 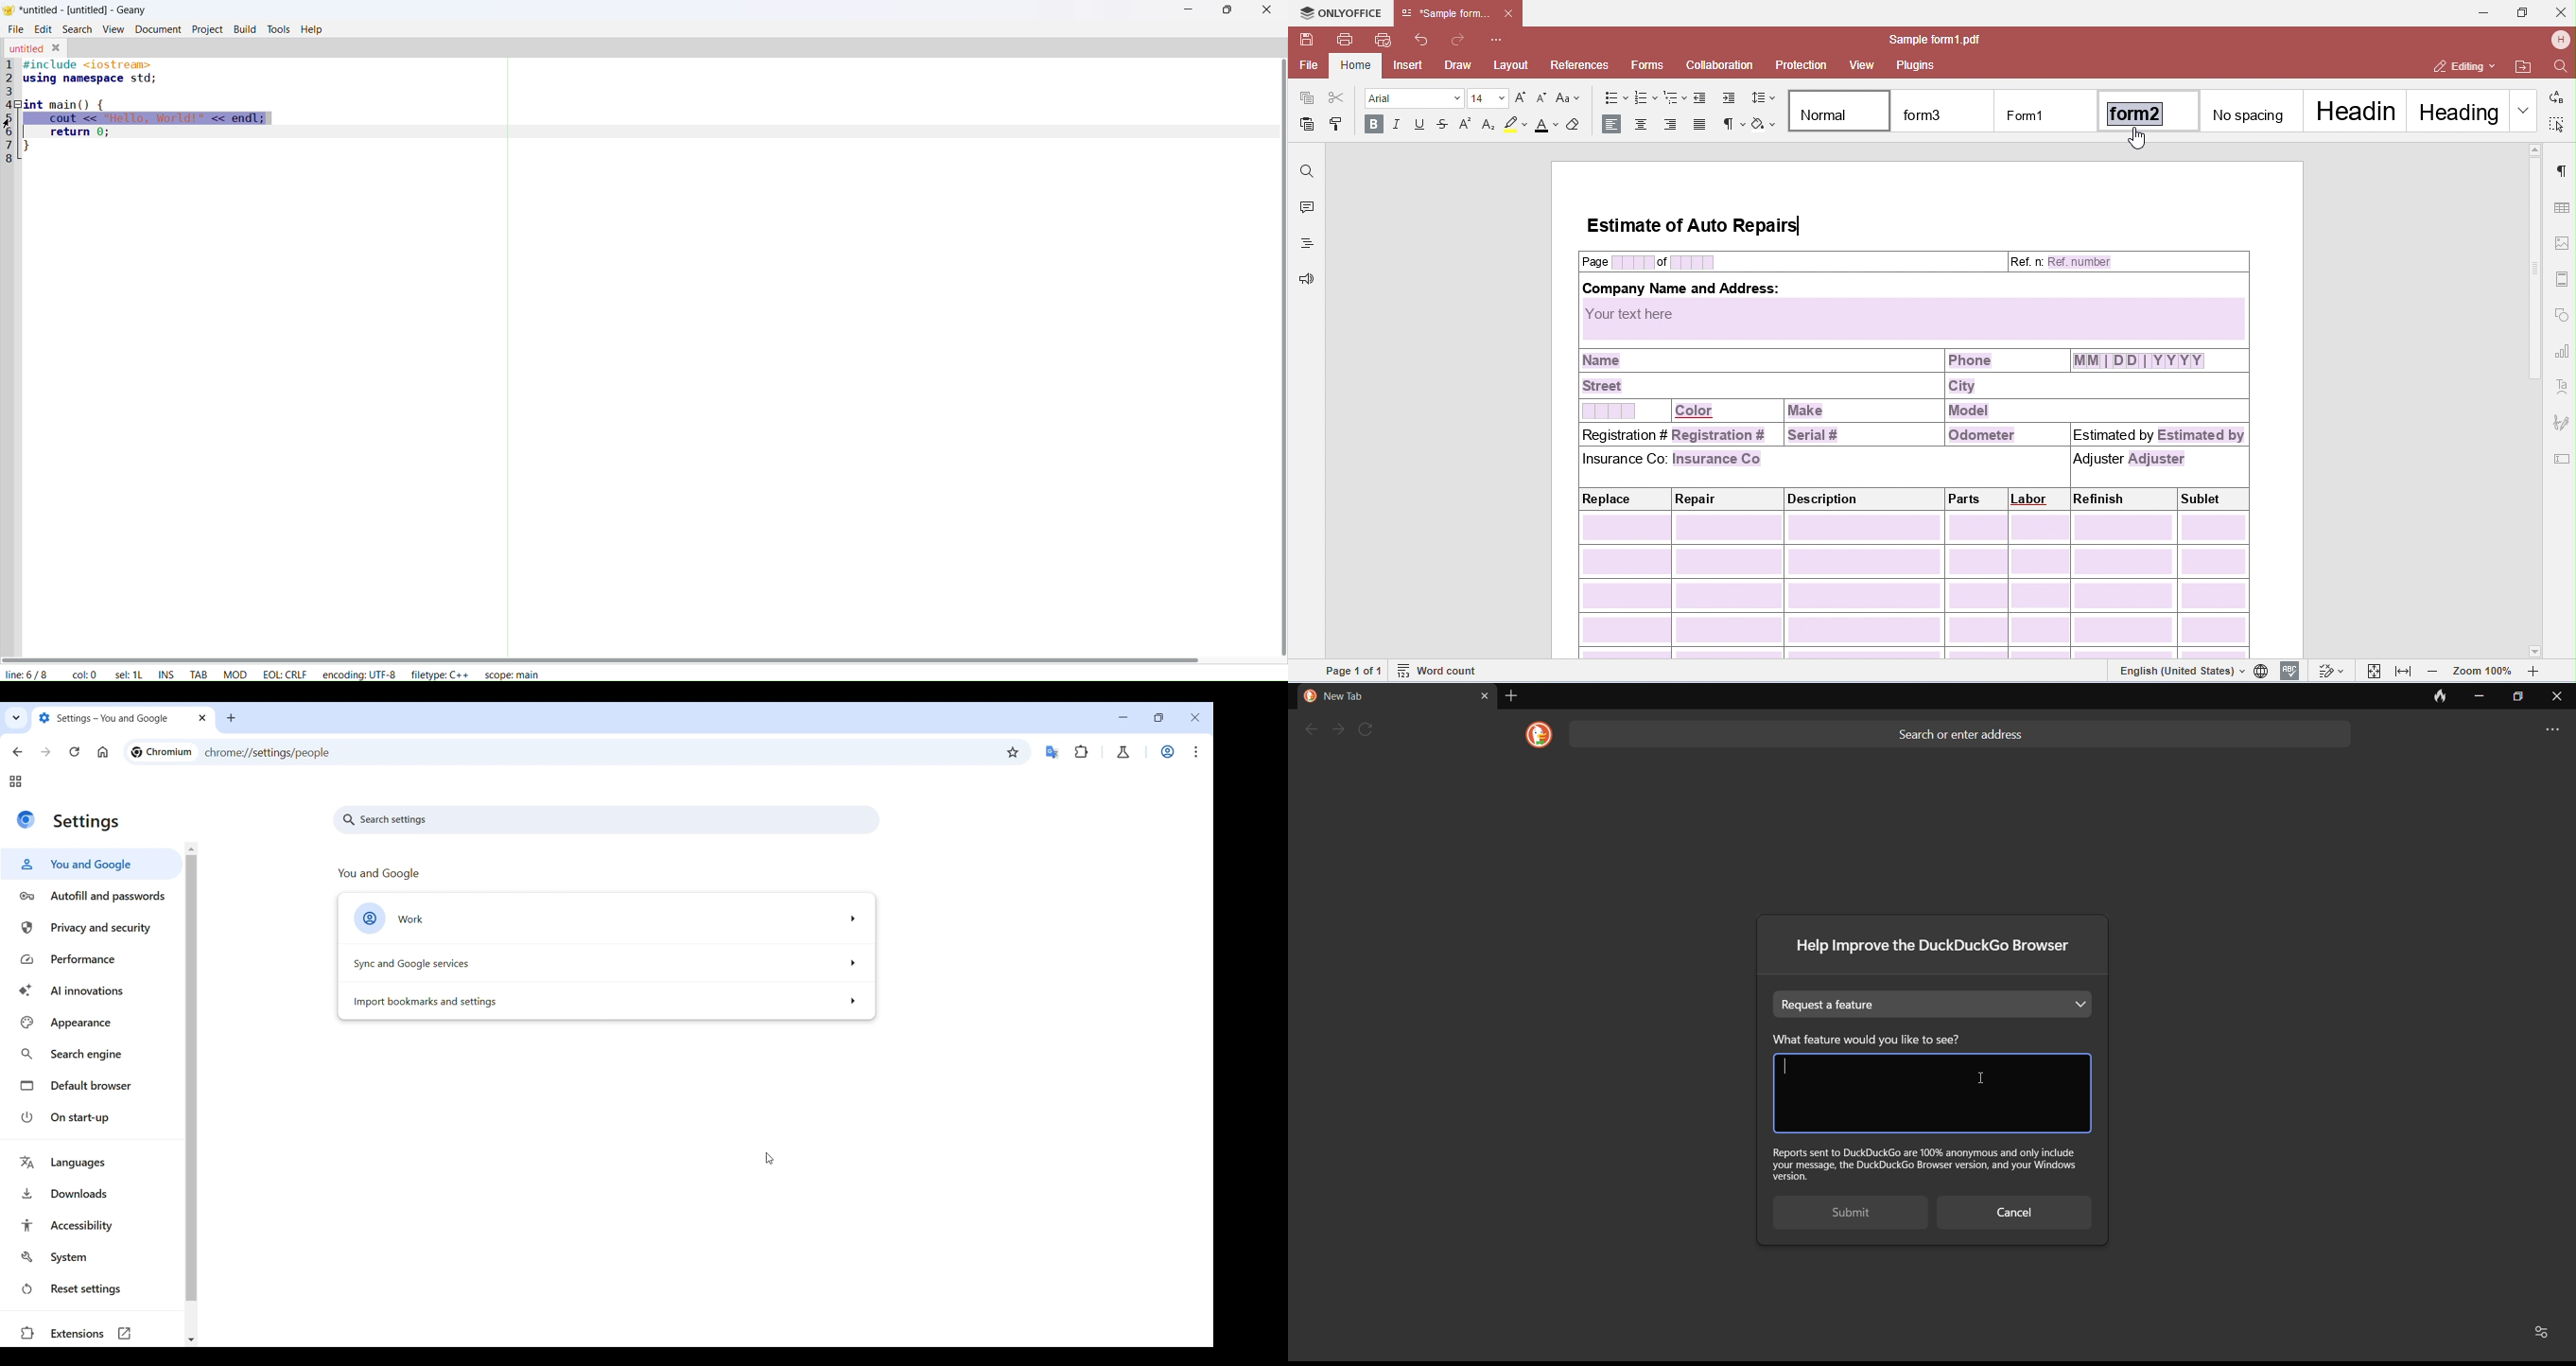 What do you see at coordinates (1309, 729) in the screenshot?
I see `back` at bounding box center [1309, 729].